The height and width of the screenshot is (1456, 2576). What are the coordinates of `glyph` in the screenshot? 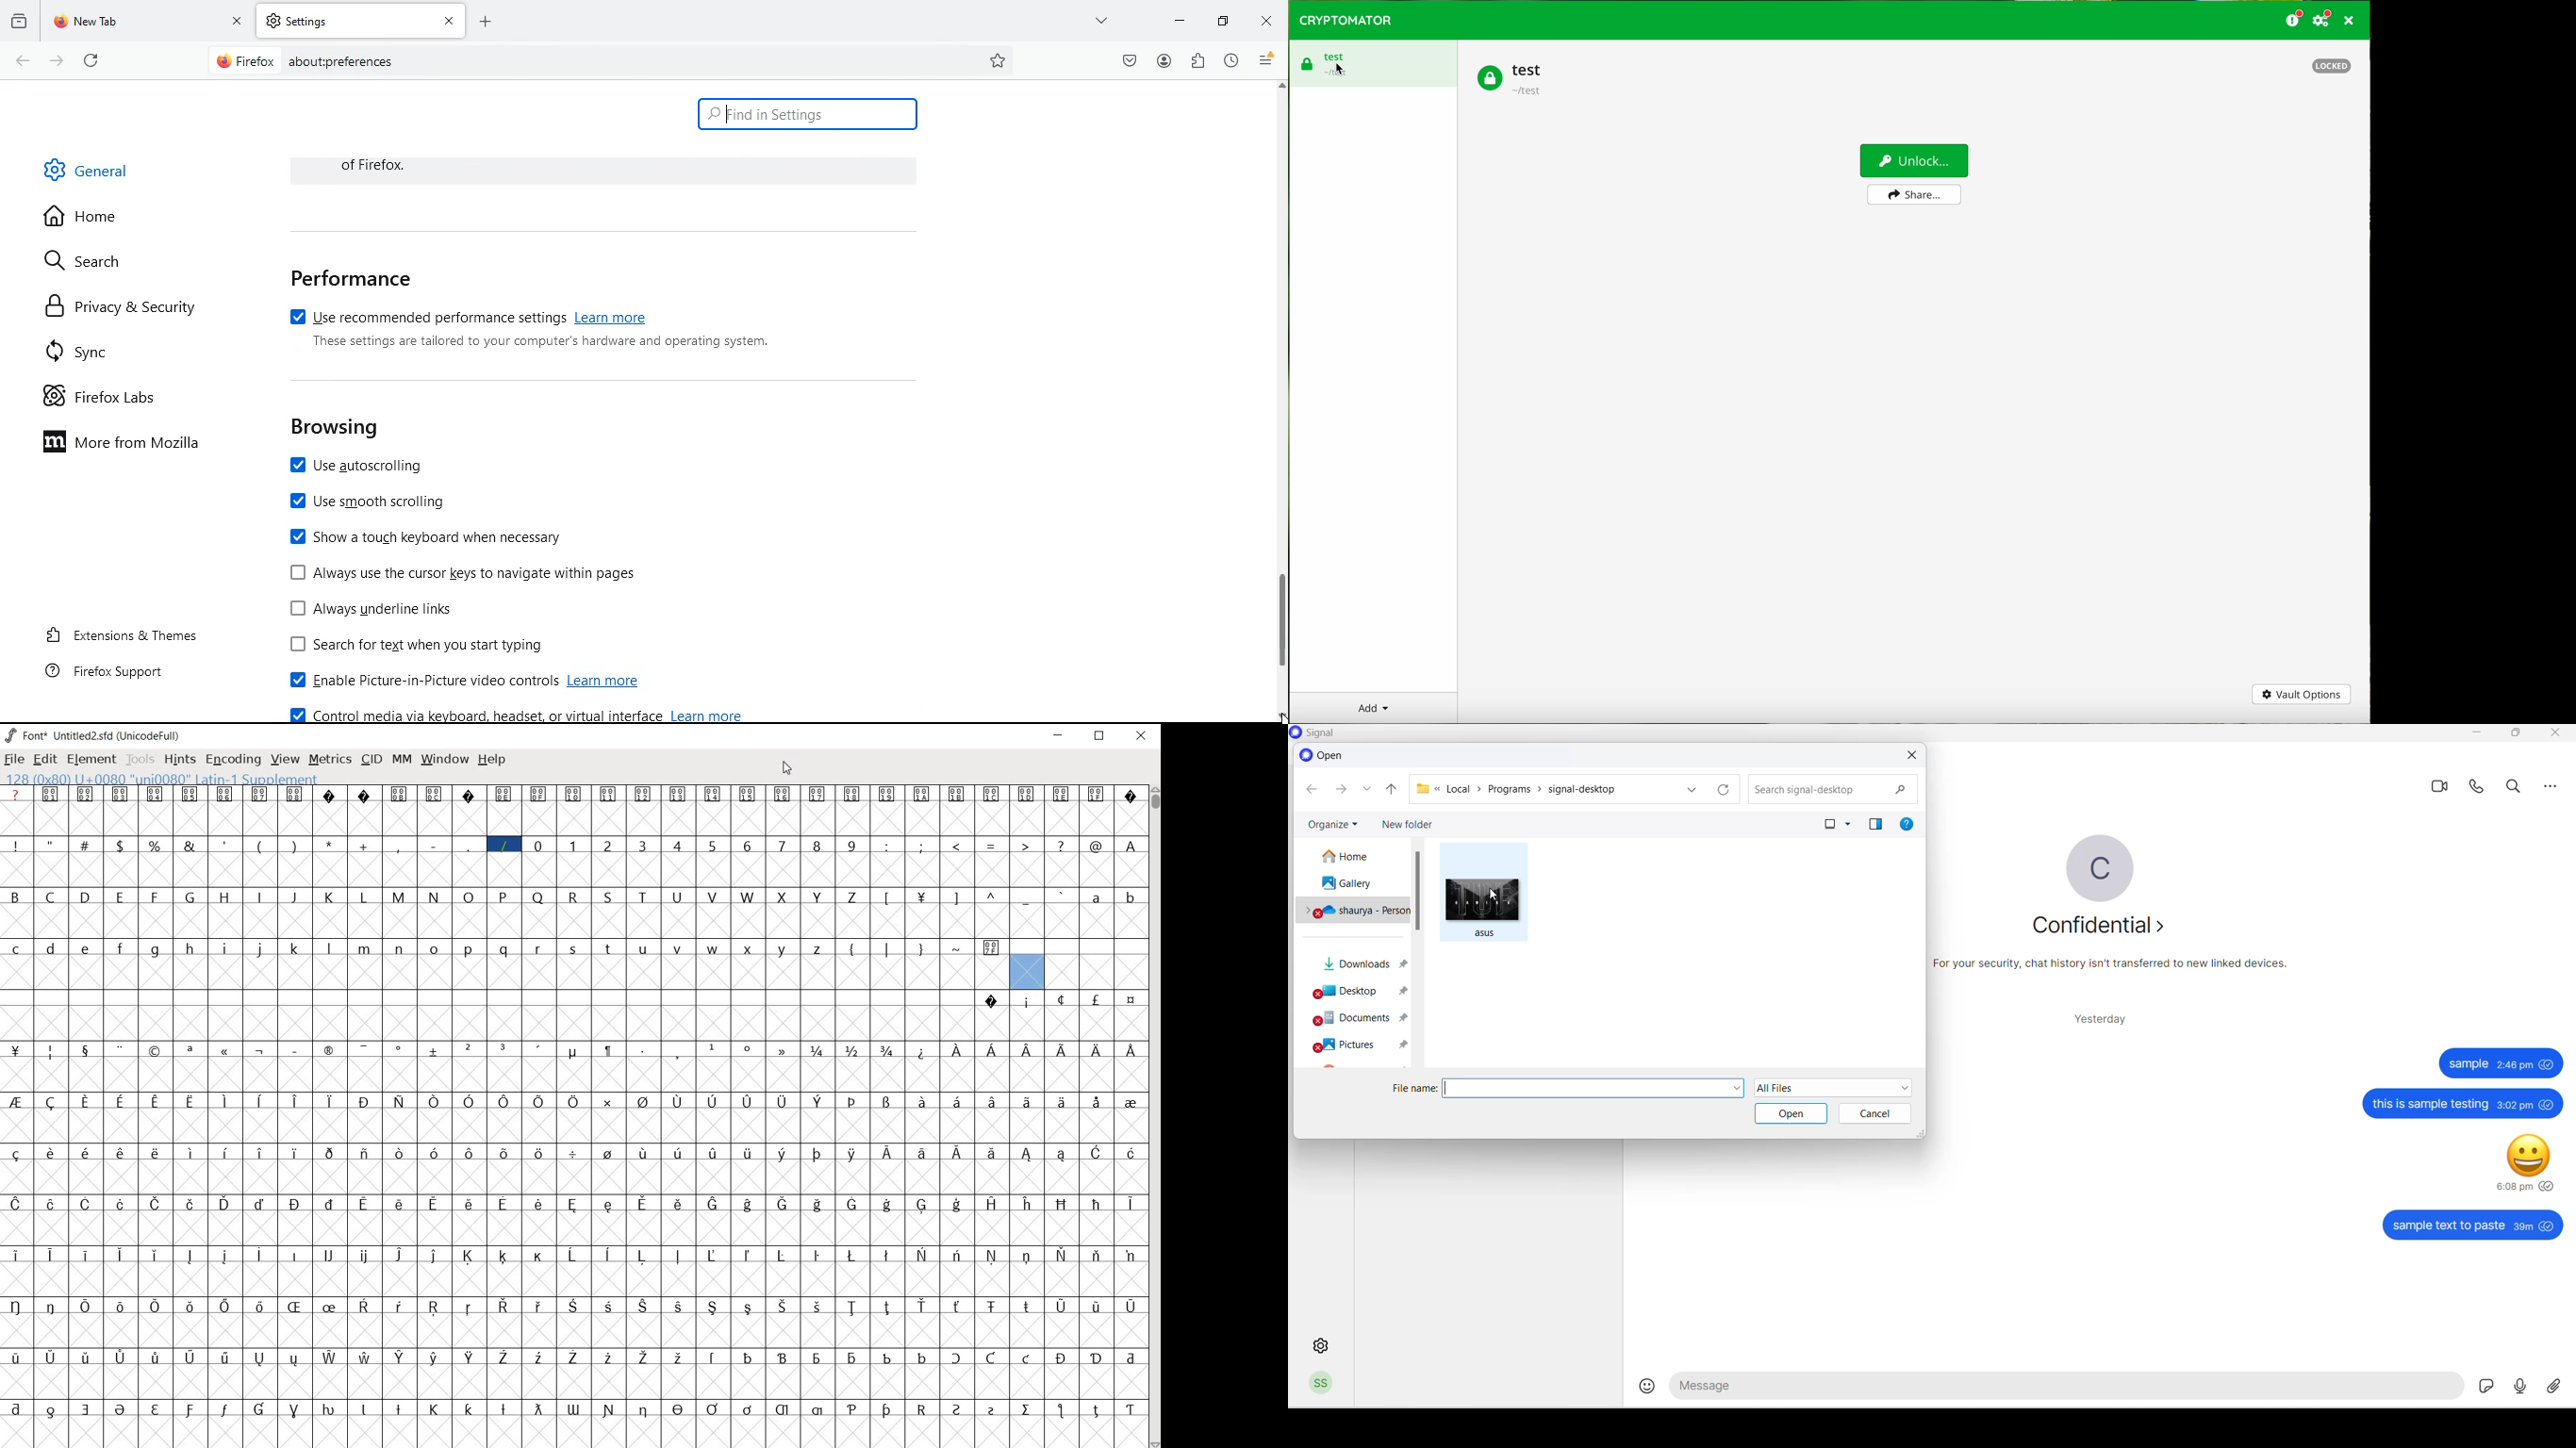 It's located at (399, 898).